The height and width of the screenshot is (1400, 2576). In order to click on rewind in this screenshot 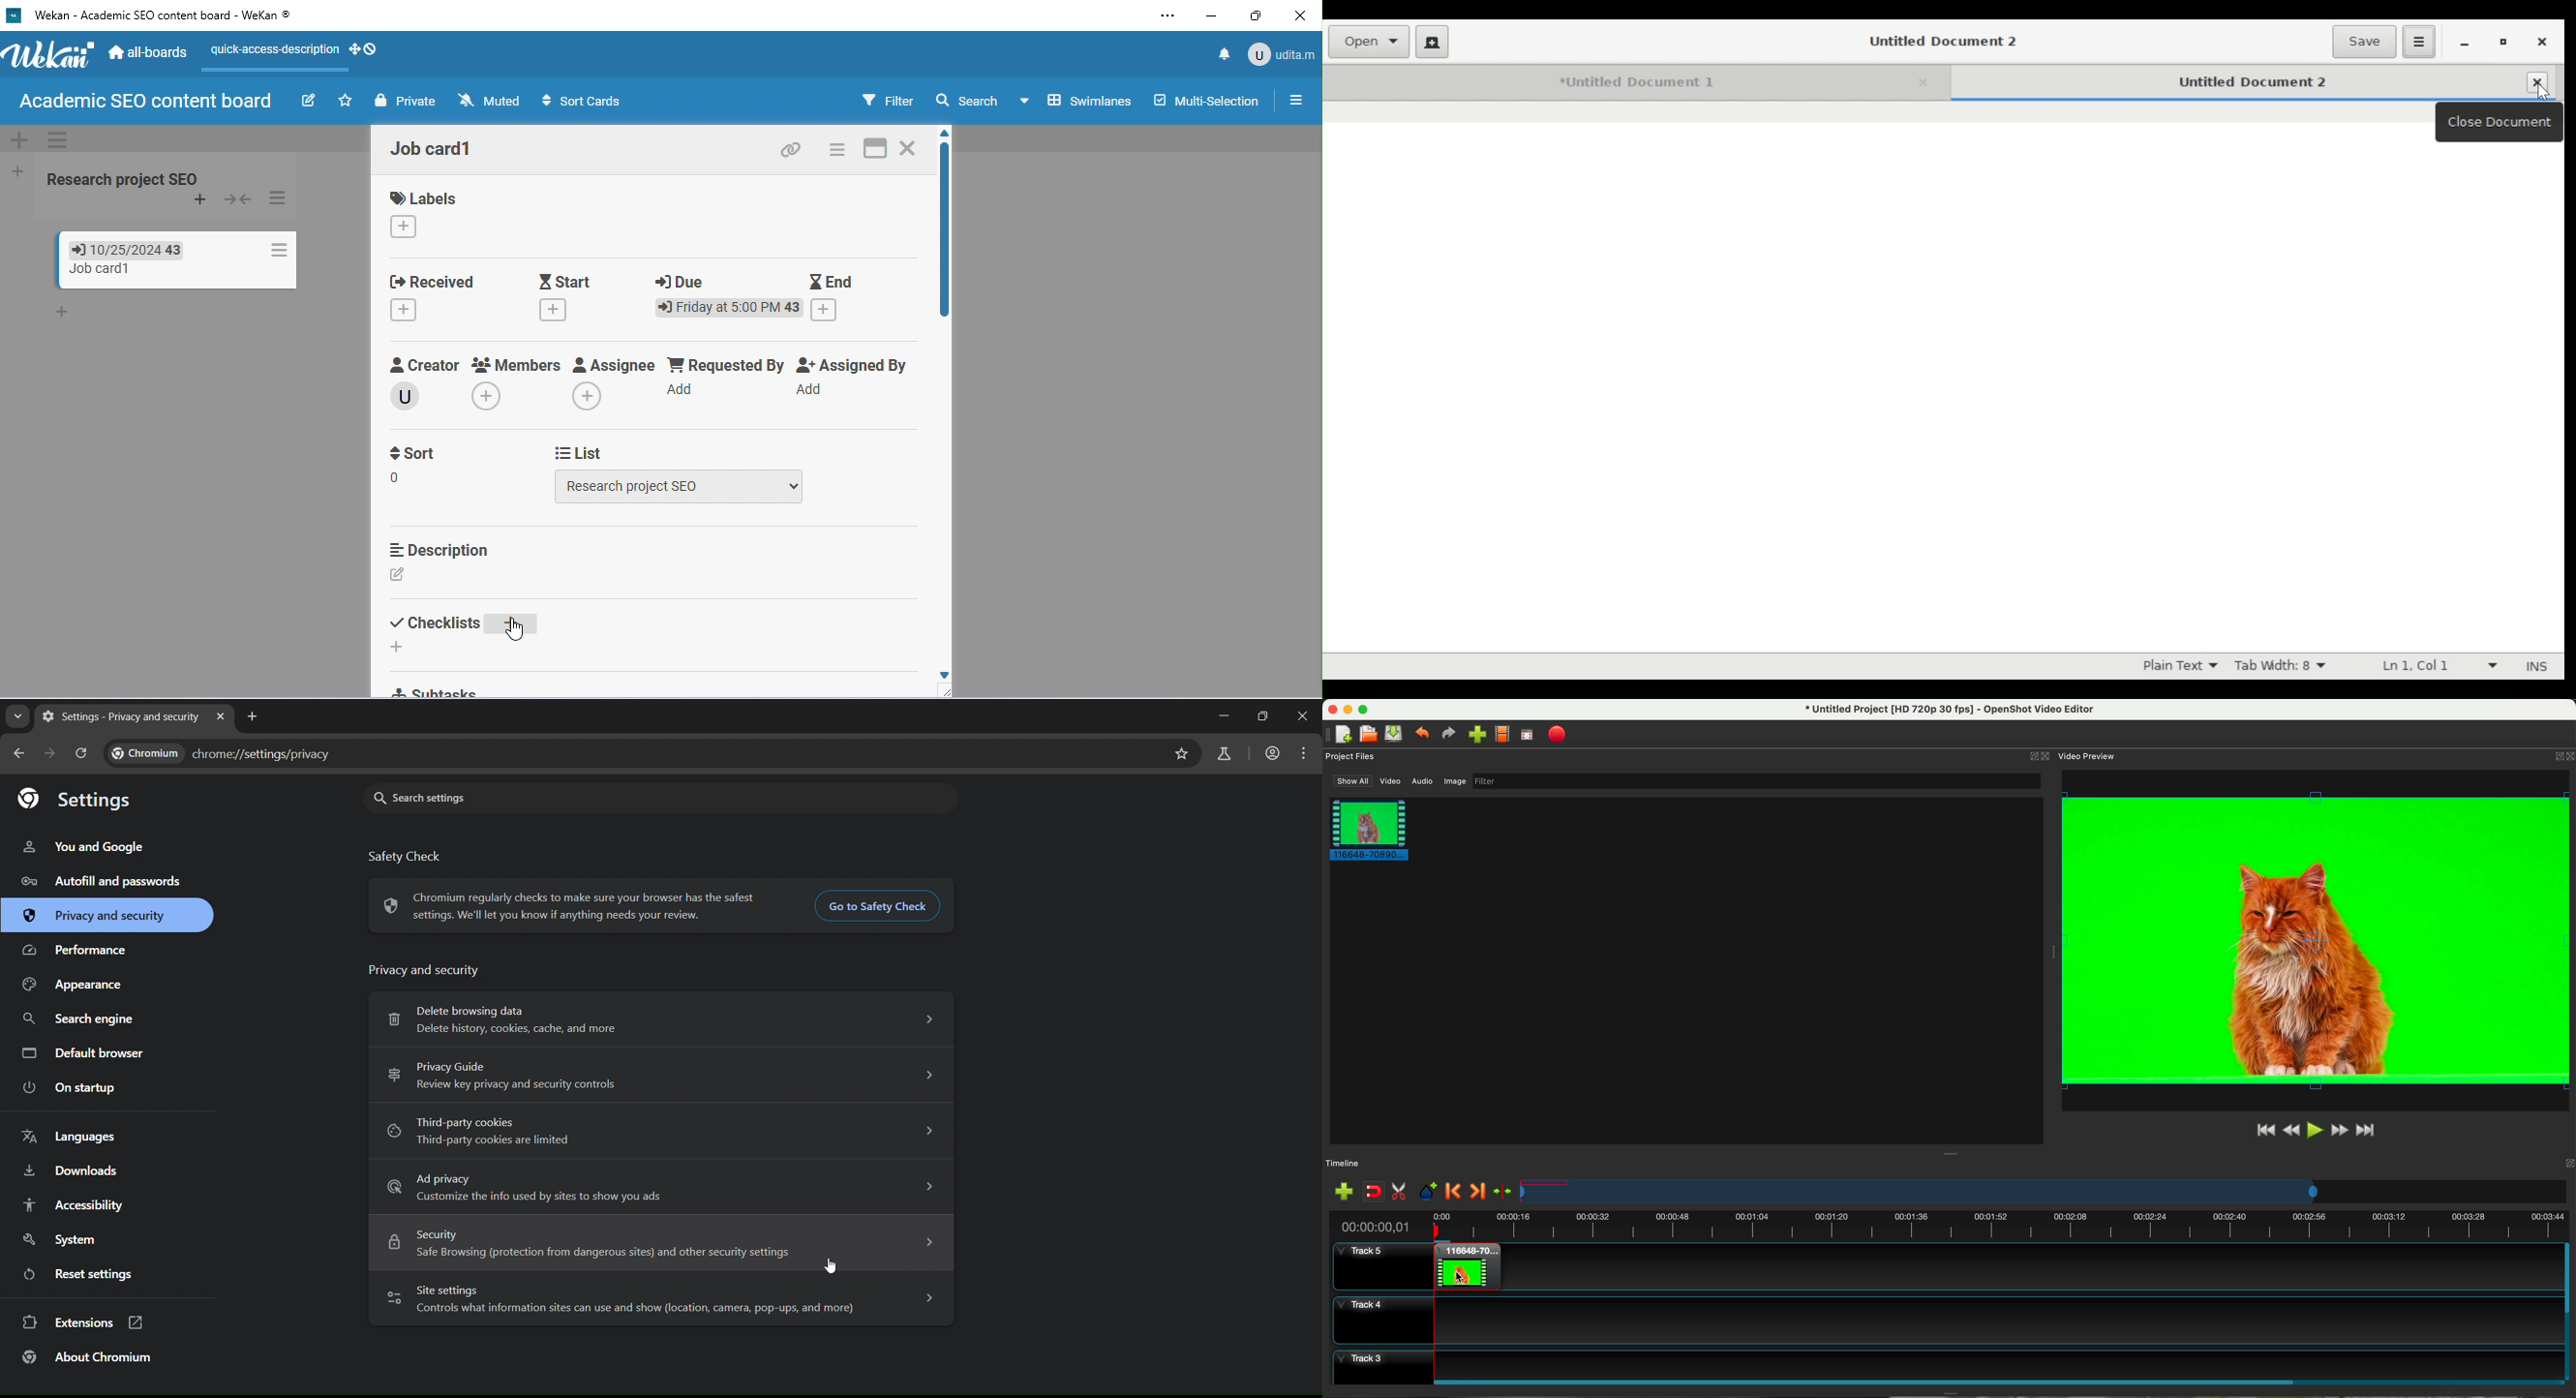, I will do `click(2293, 1130)`.